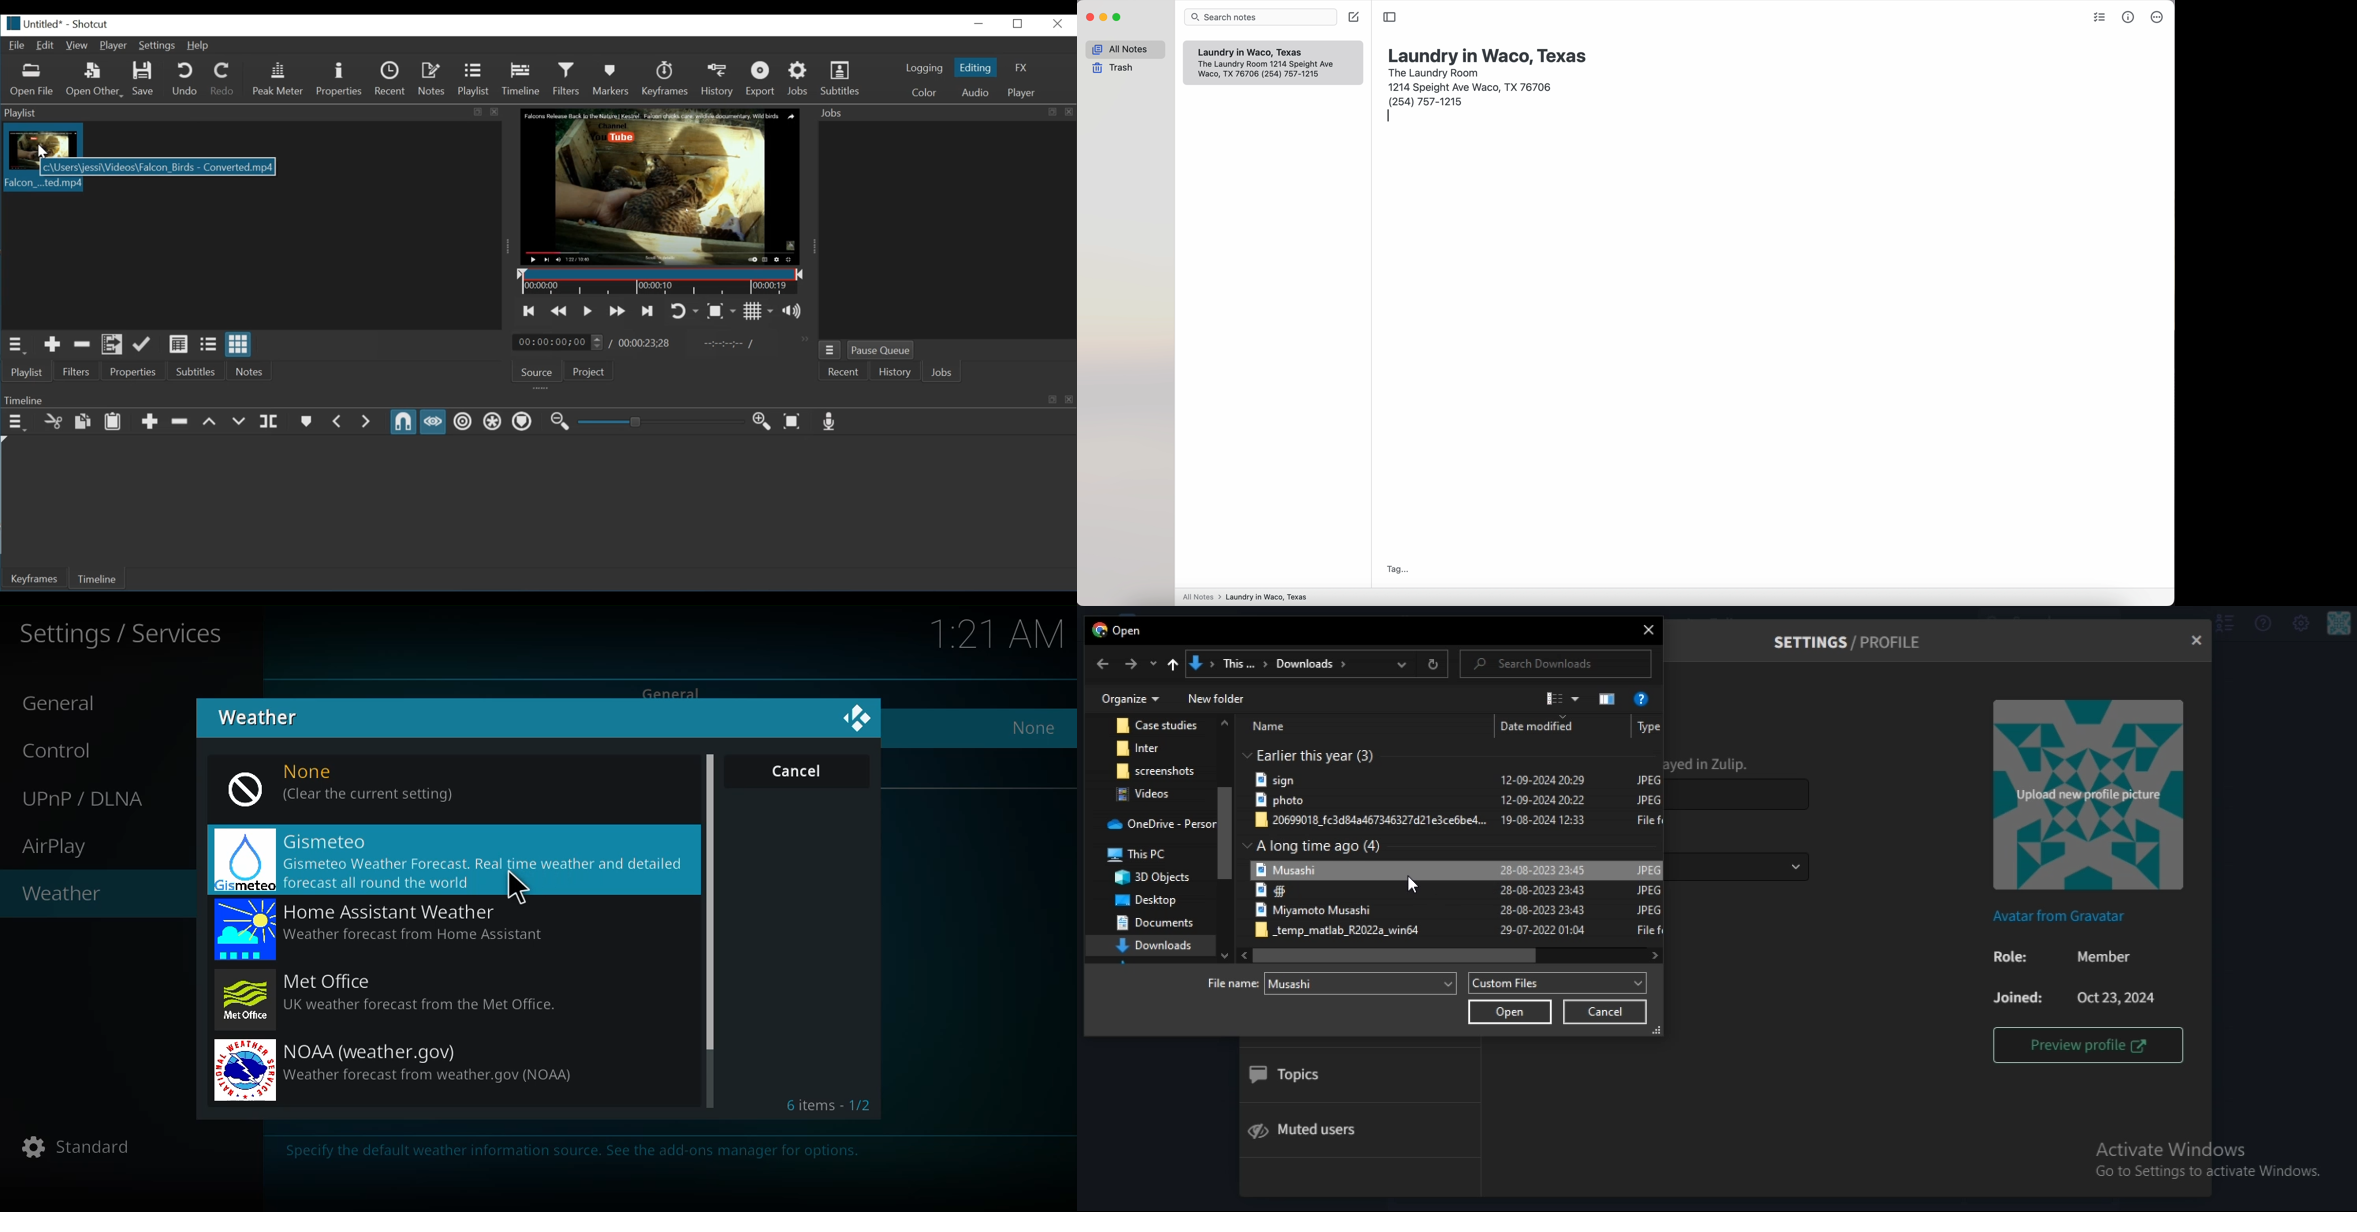 The height and width of the screenshot is (1232, 2380). What do you see at coordinates (280, 79) in the screenshot?
I see `Peak Meter` at bounding box center [280, 79].